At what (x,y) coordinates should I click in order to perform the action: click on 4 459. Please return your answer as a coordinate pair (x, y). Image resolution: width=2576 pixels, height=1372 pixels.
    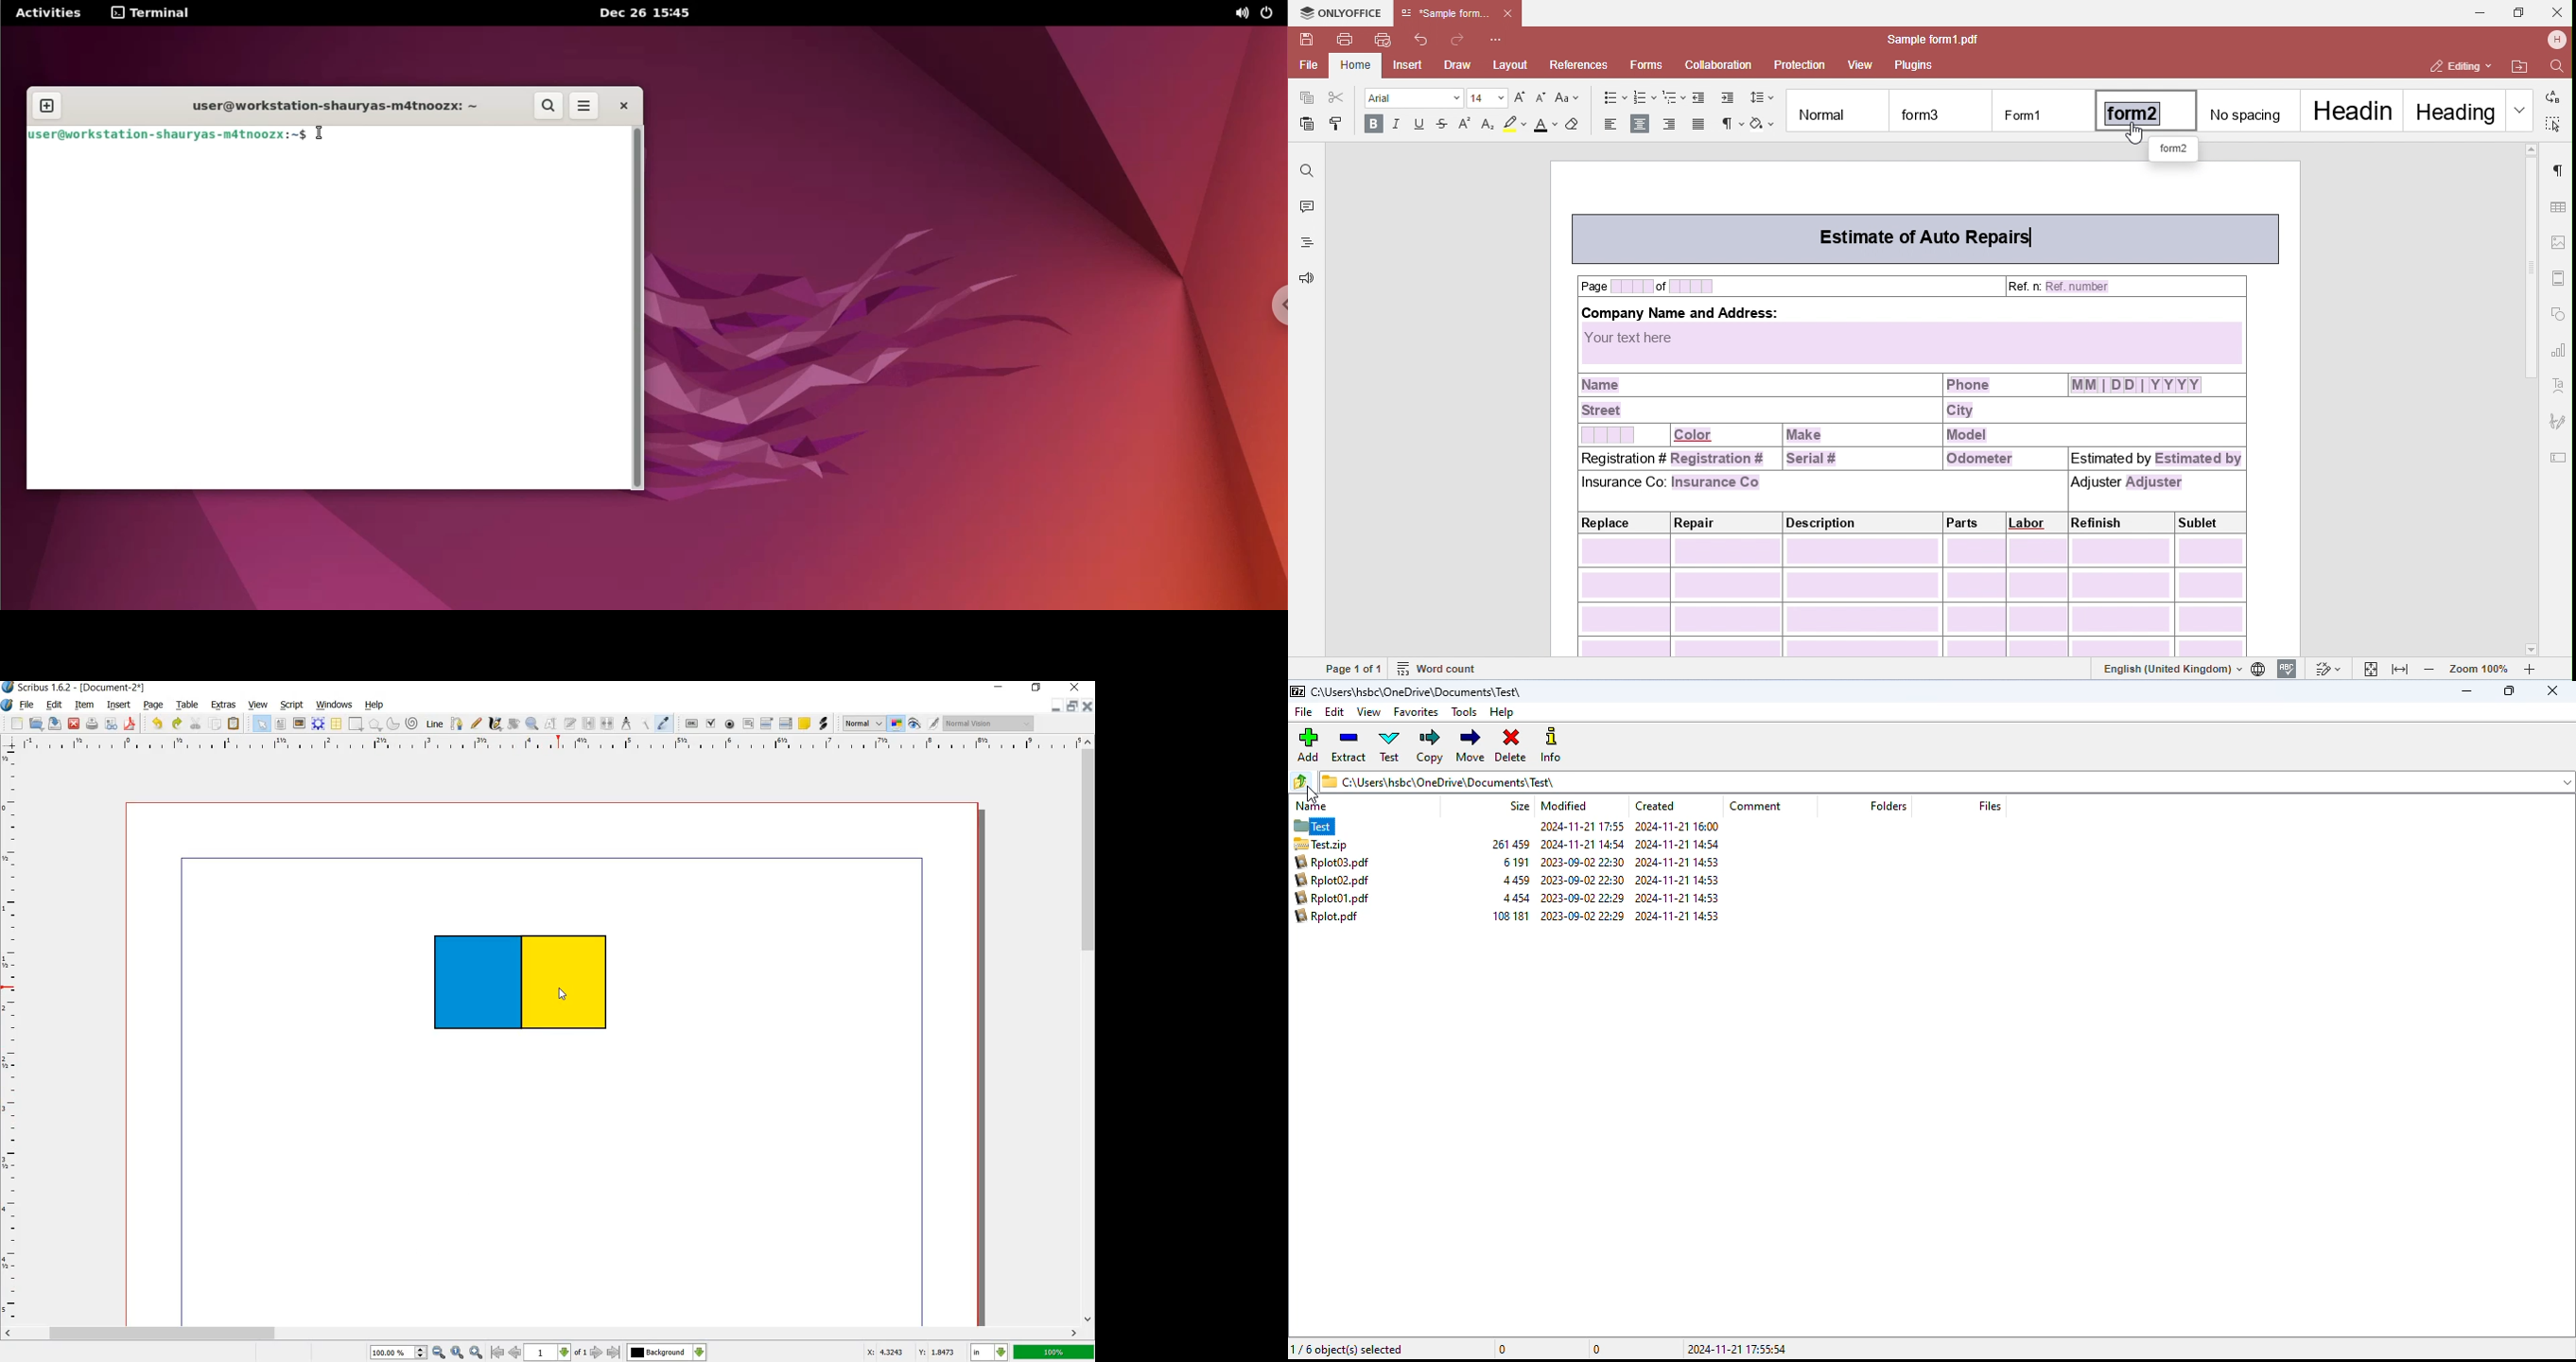
    Looking at the image, I should click on (1515, 881).